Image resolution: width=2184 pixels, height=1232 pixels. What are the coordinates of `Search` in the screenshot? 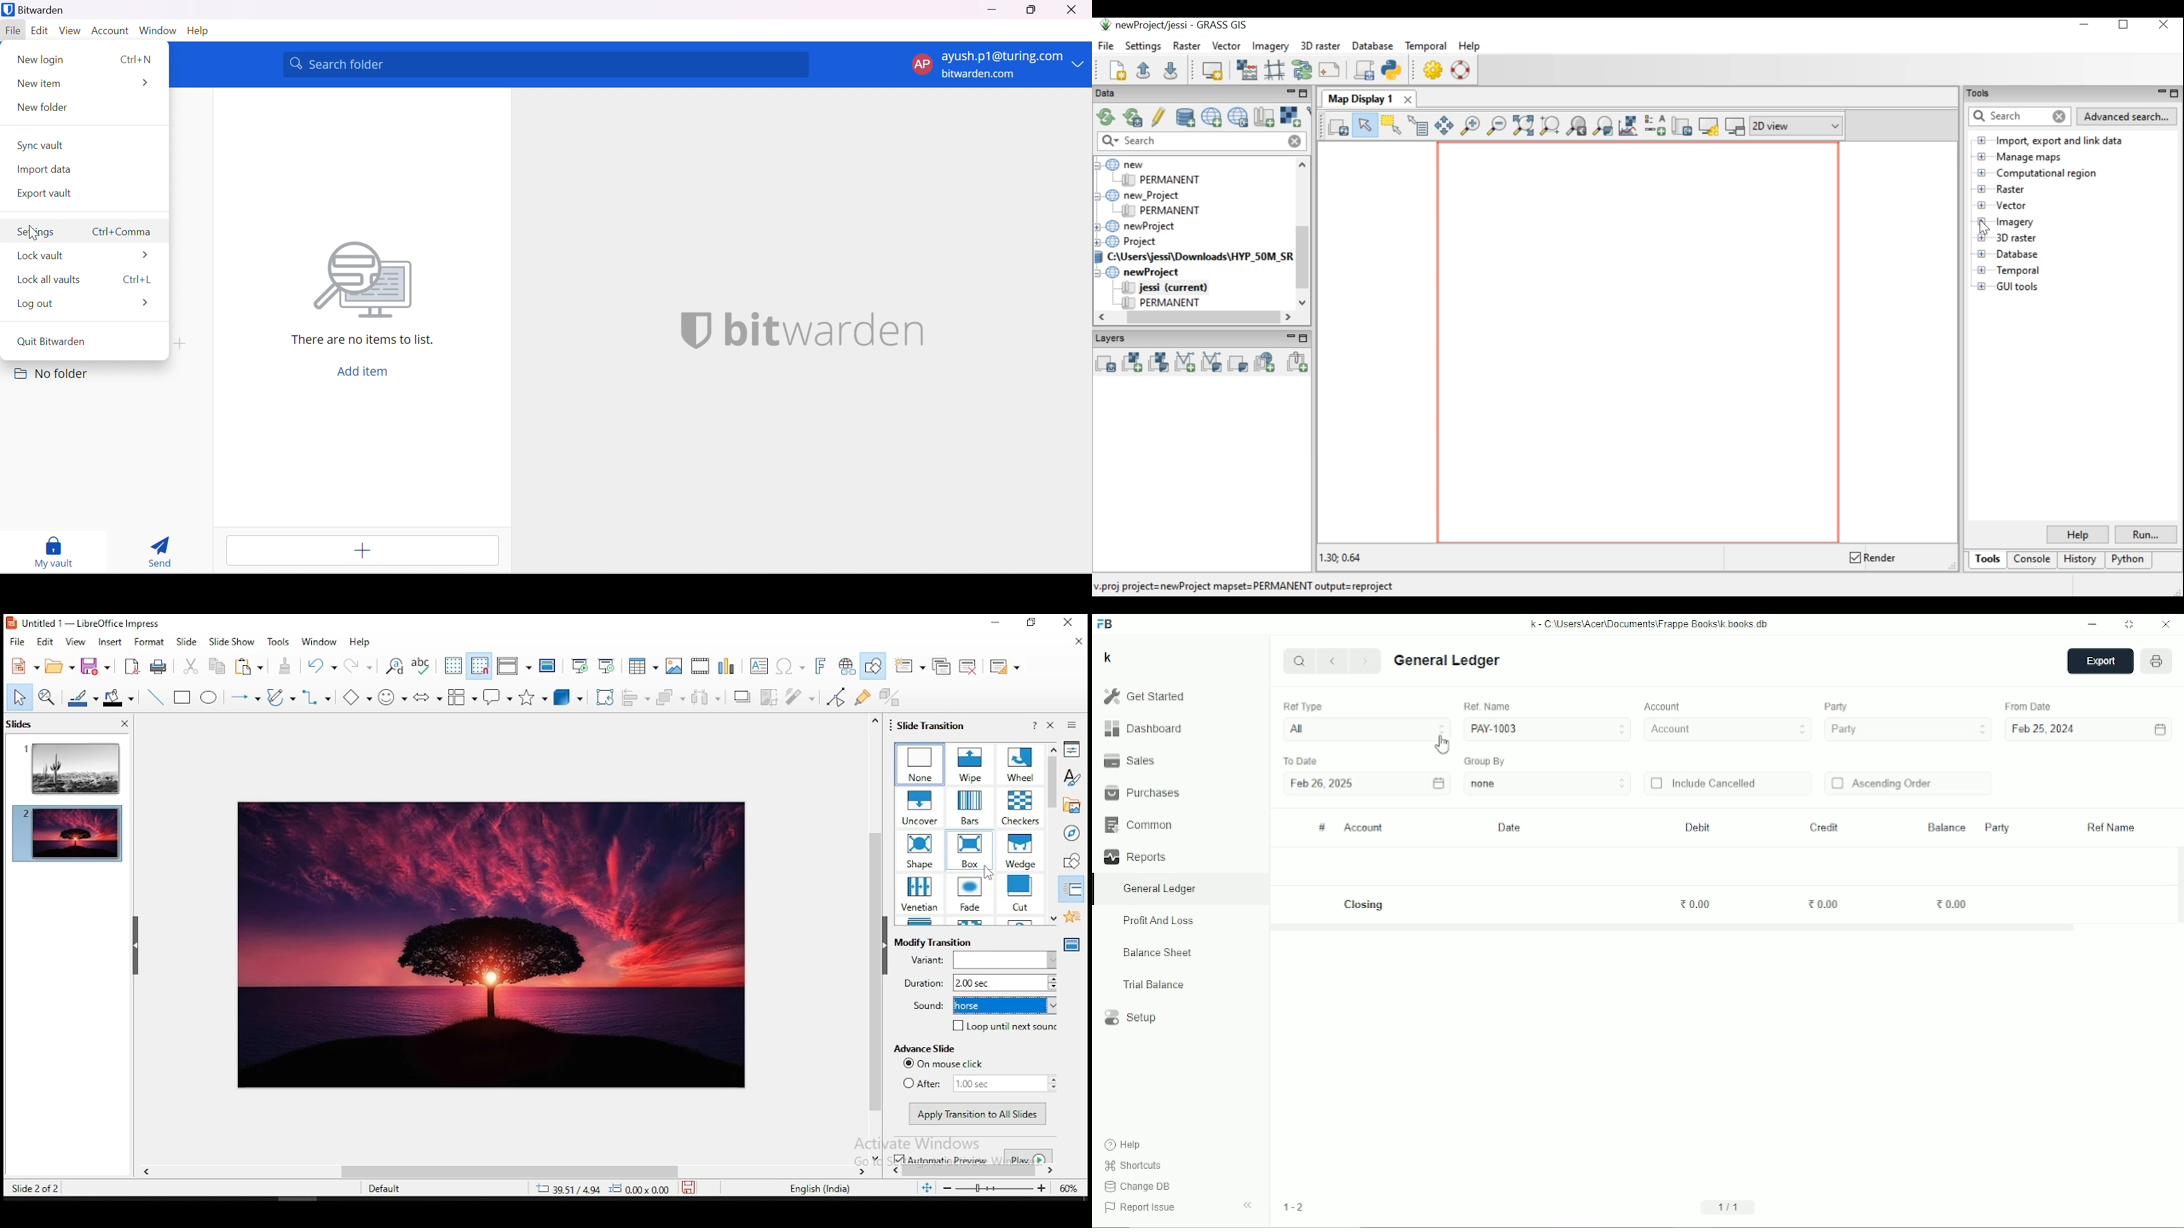 It's located at (1299, 660).